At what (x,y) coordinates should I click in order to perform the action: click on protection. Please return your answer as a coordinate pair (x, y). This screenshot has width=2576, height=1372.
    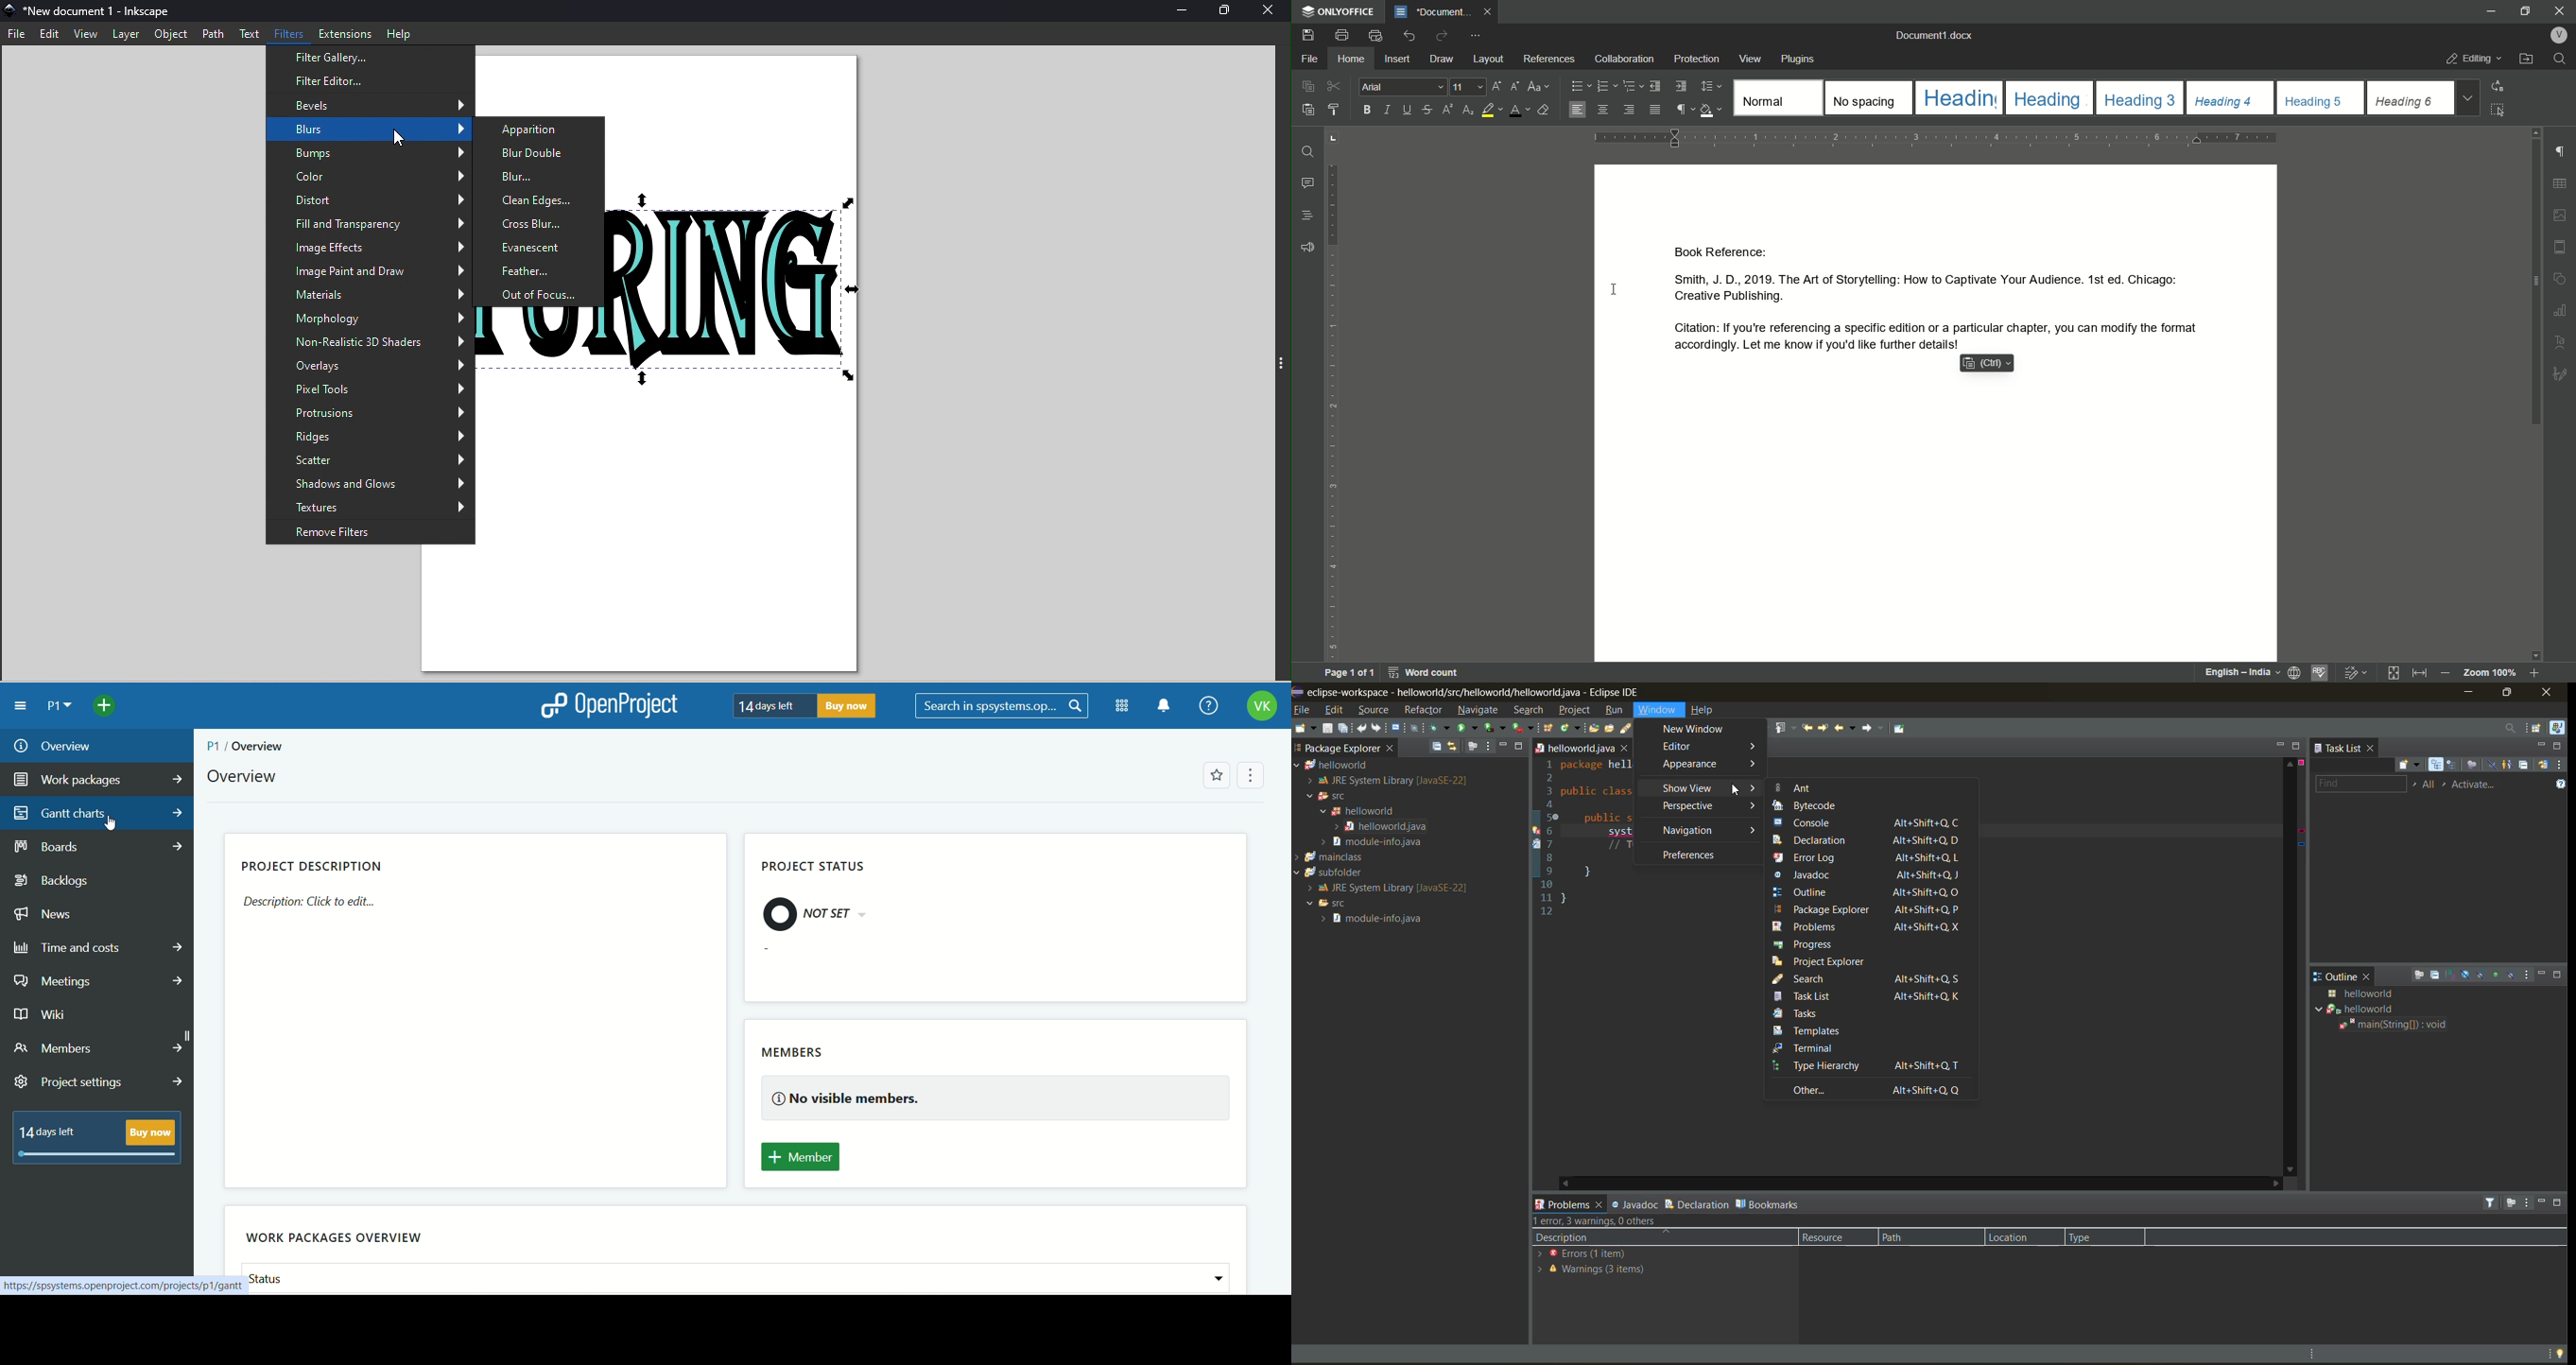
    Looking at the image, I should click on (1697, 58).